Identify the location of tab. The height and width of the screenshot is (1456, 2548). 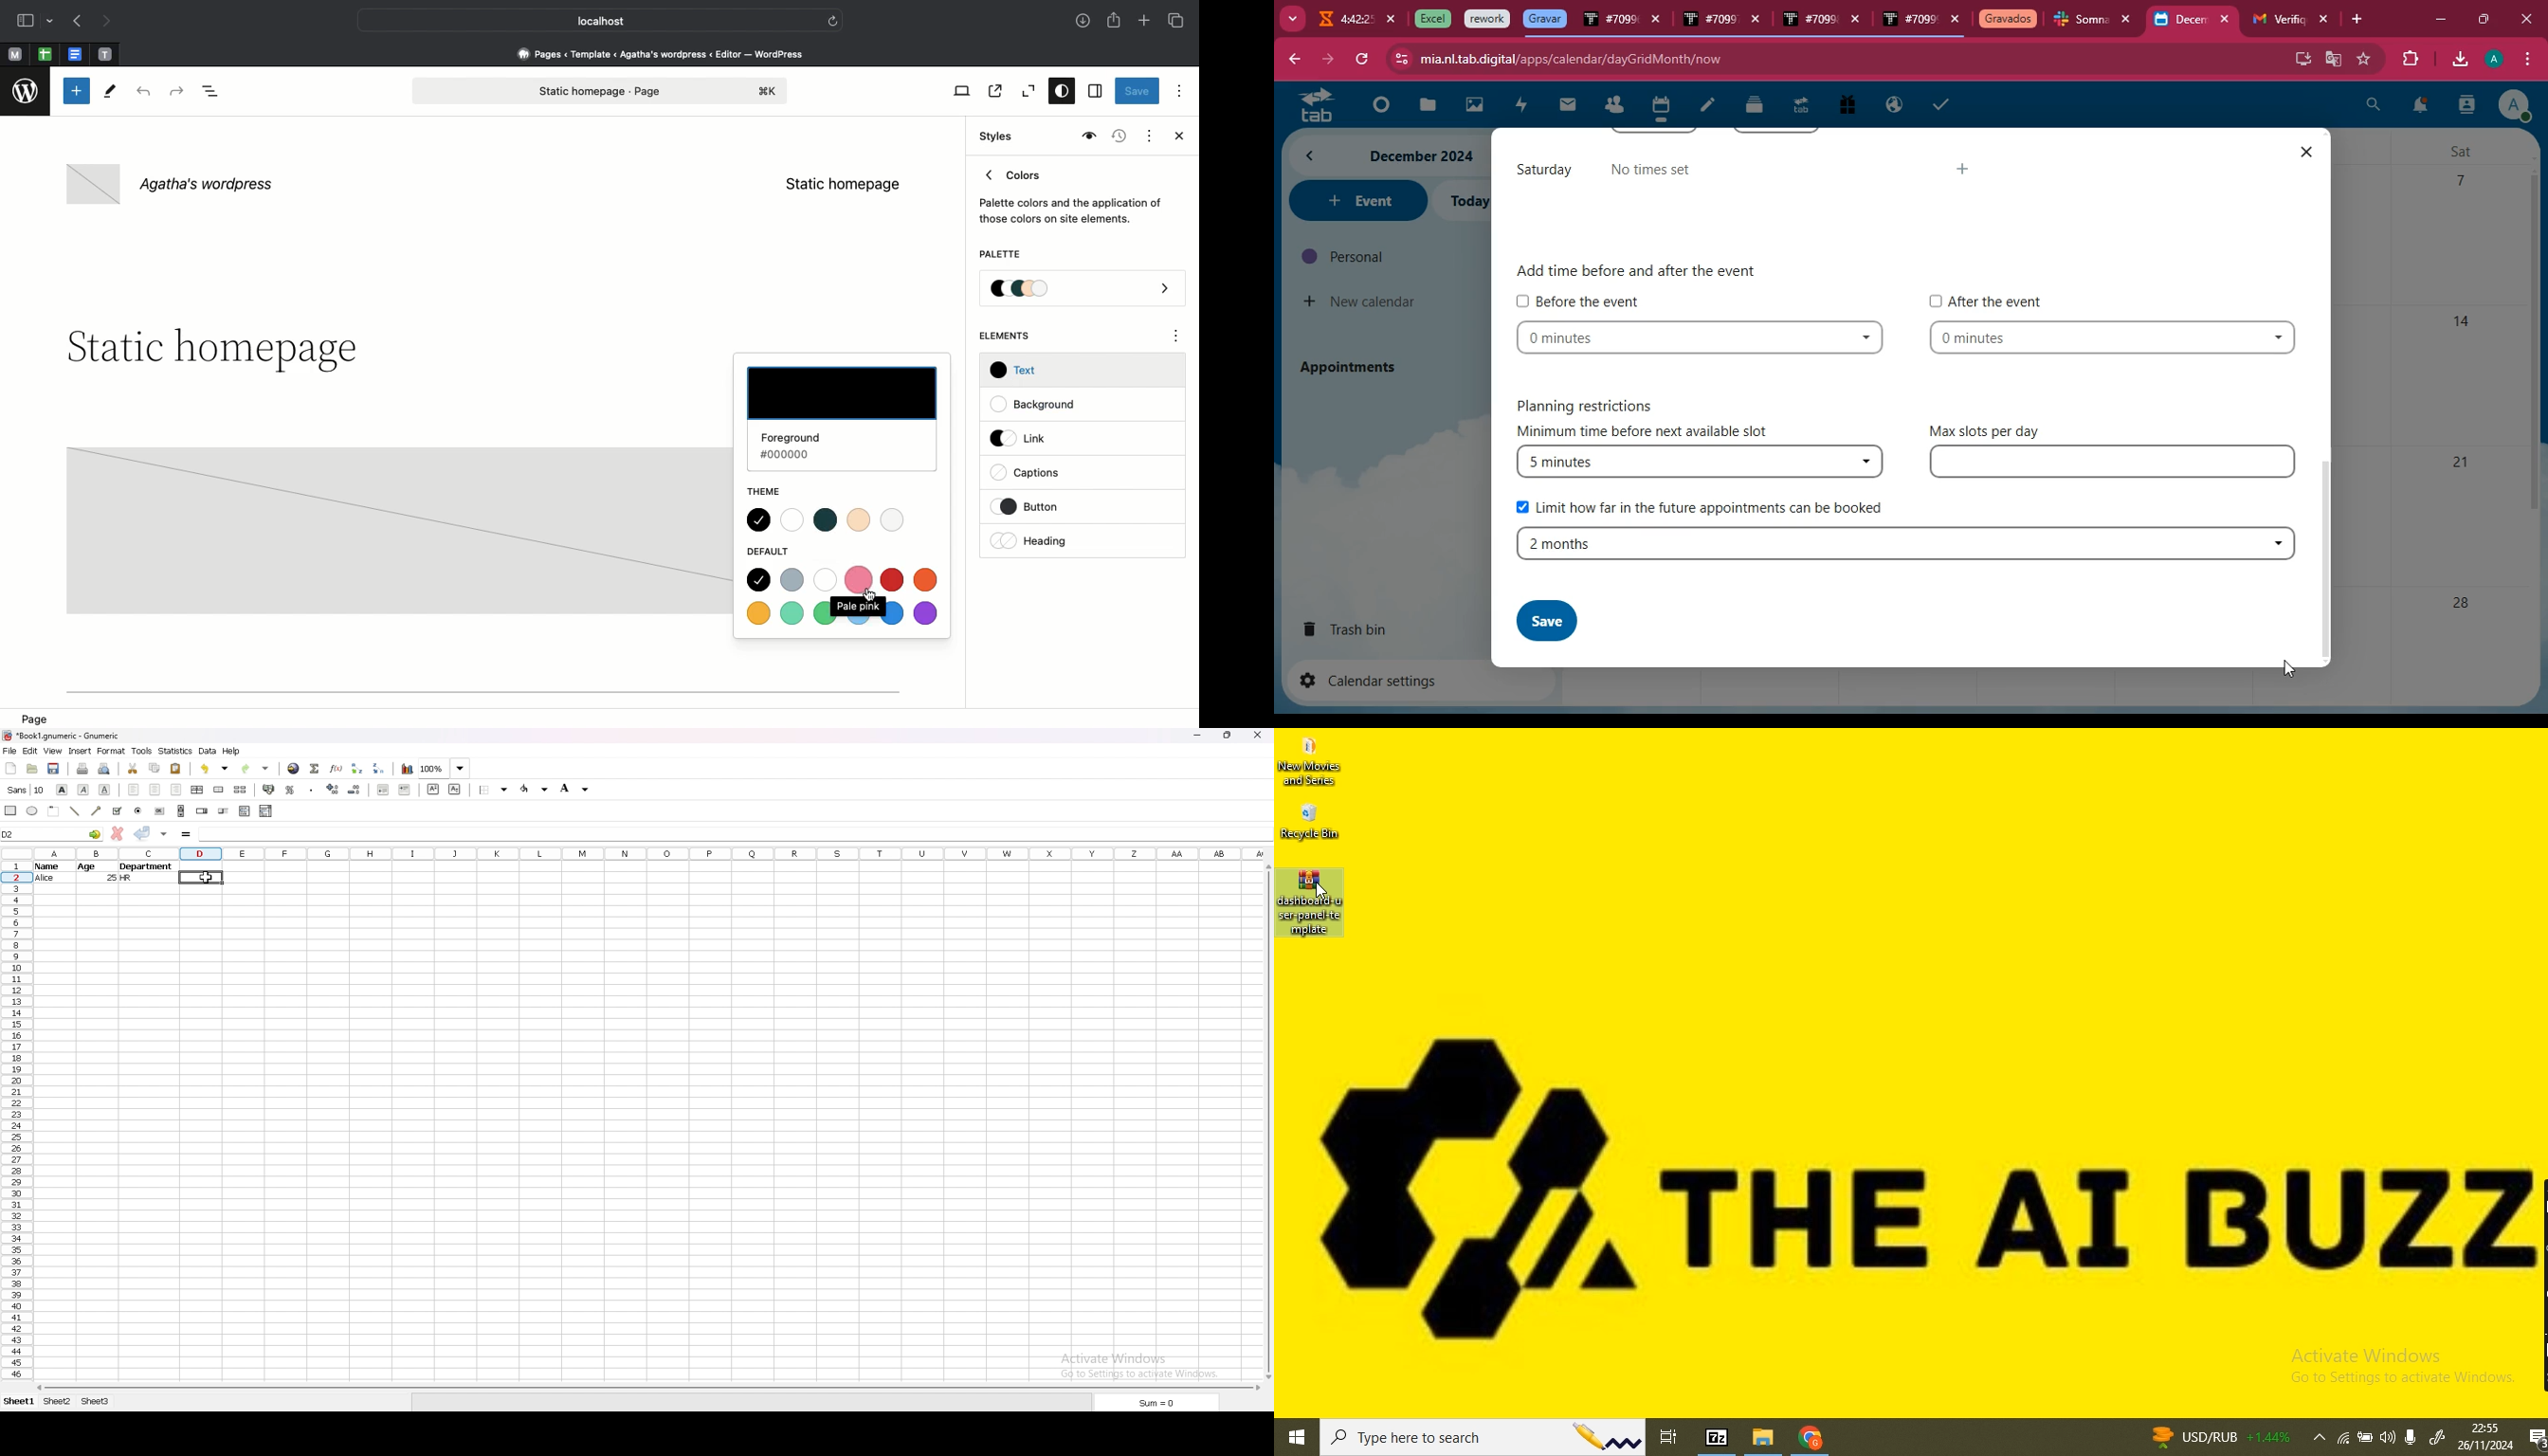
(1343, 21).